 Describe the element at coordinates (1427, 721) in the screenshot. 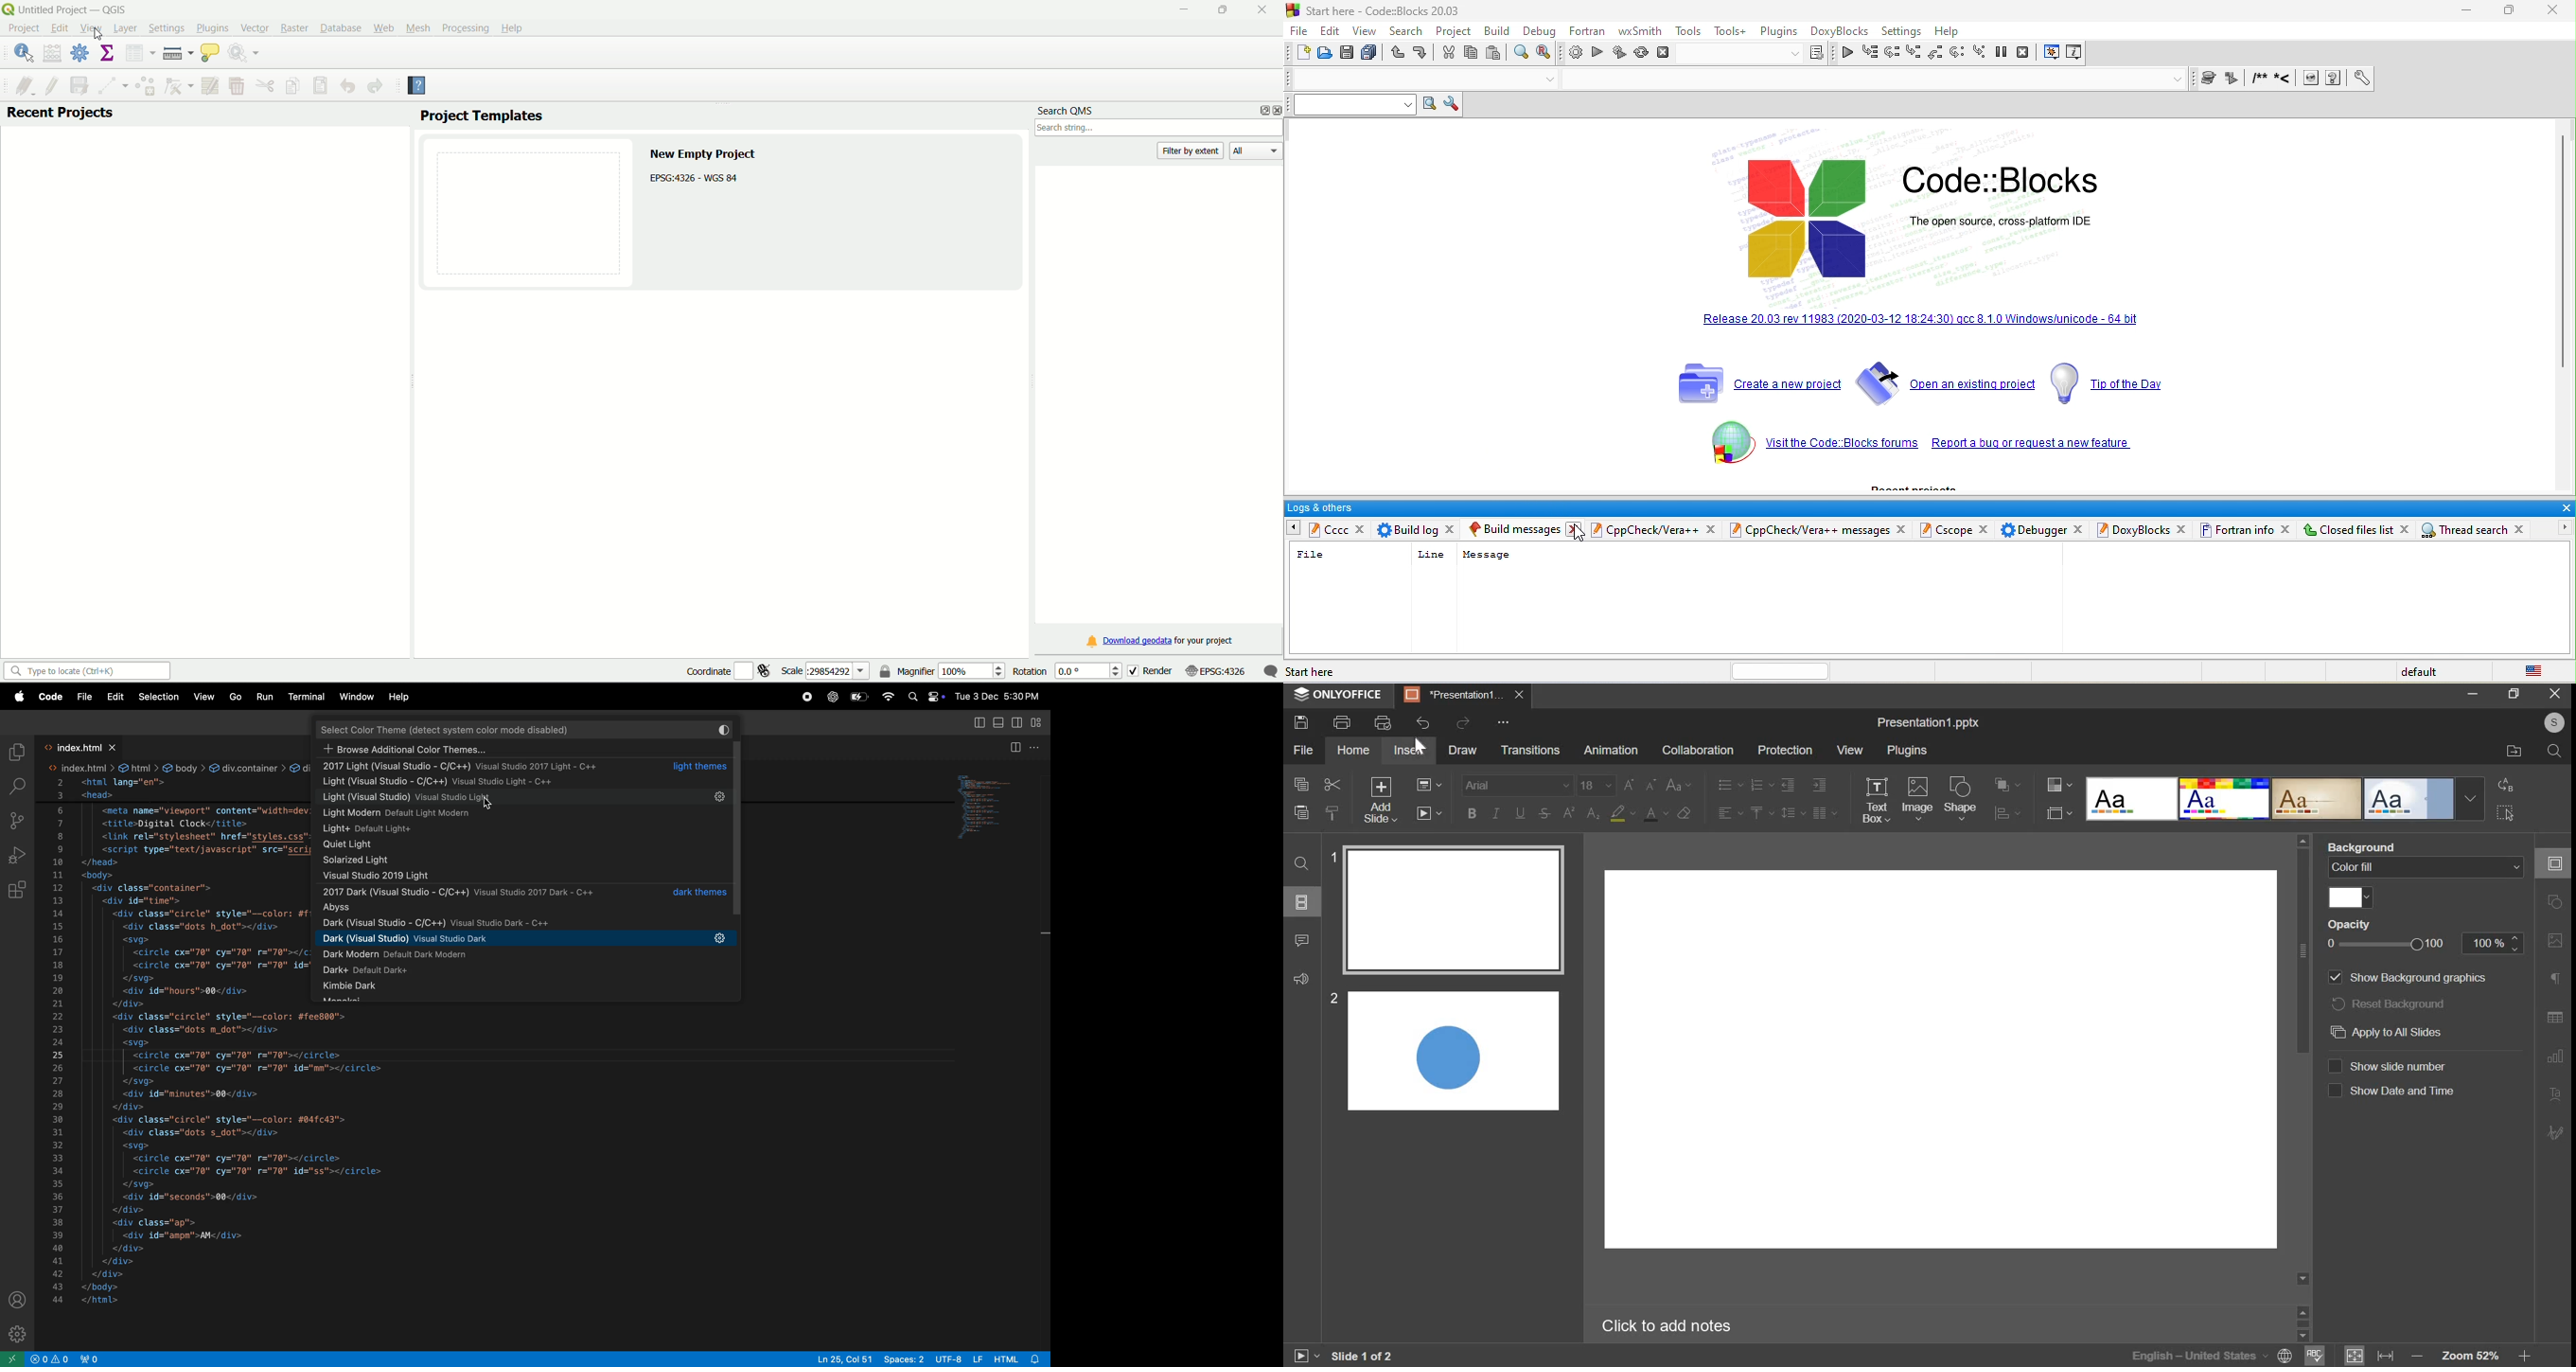

I see `undo` at that location.